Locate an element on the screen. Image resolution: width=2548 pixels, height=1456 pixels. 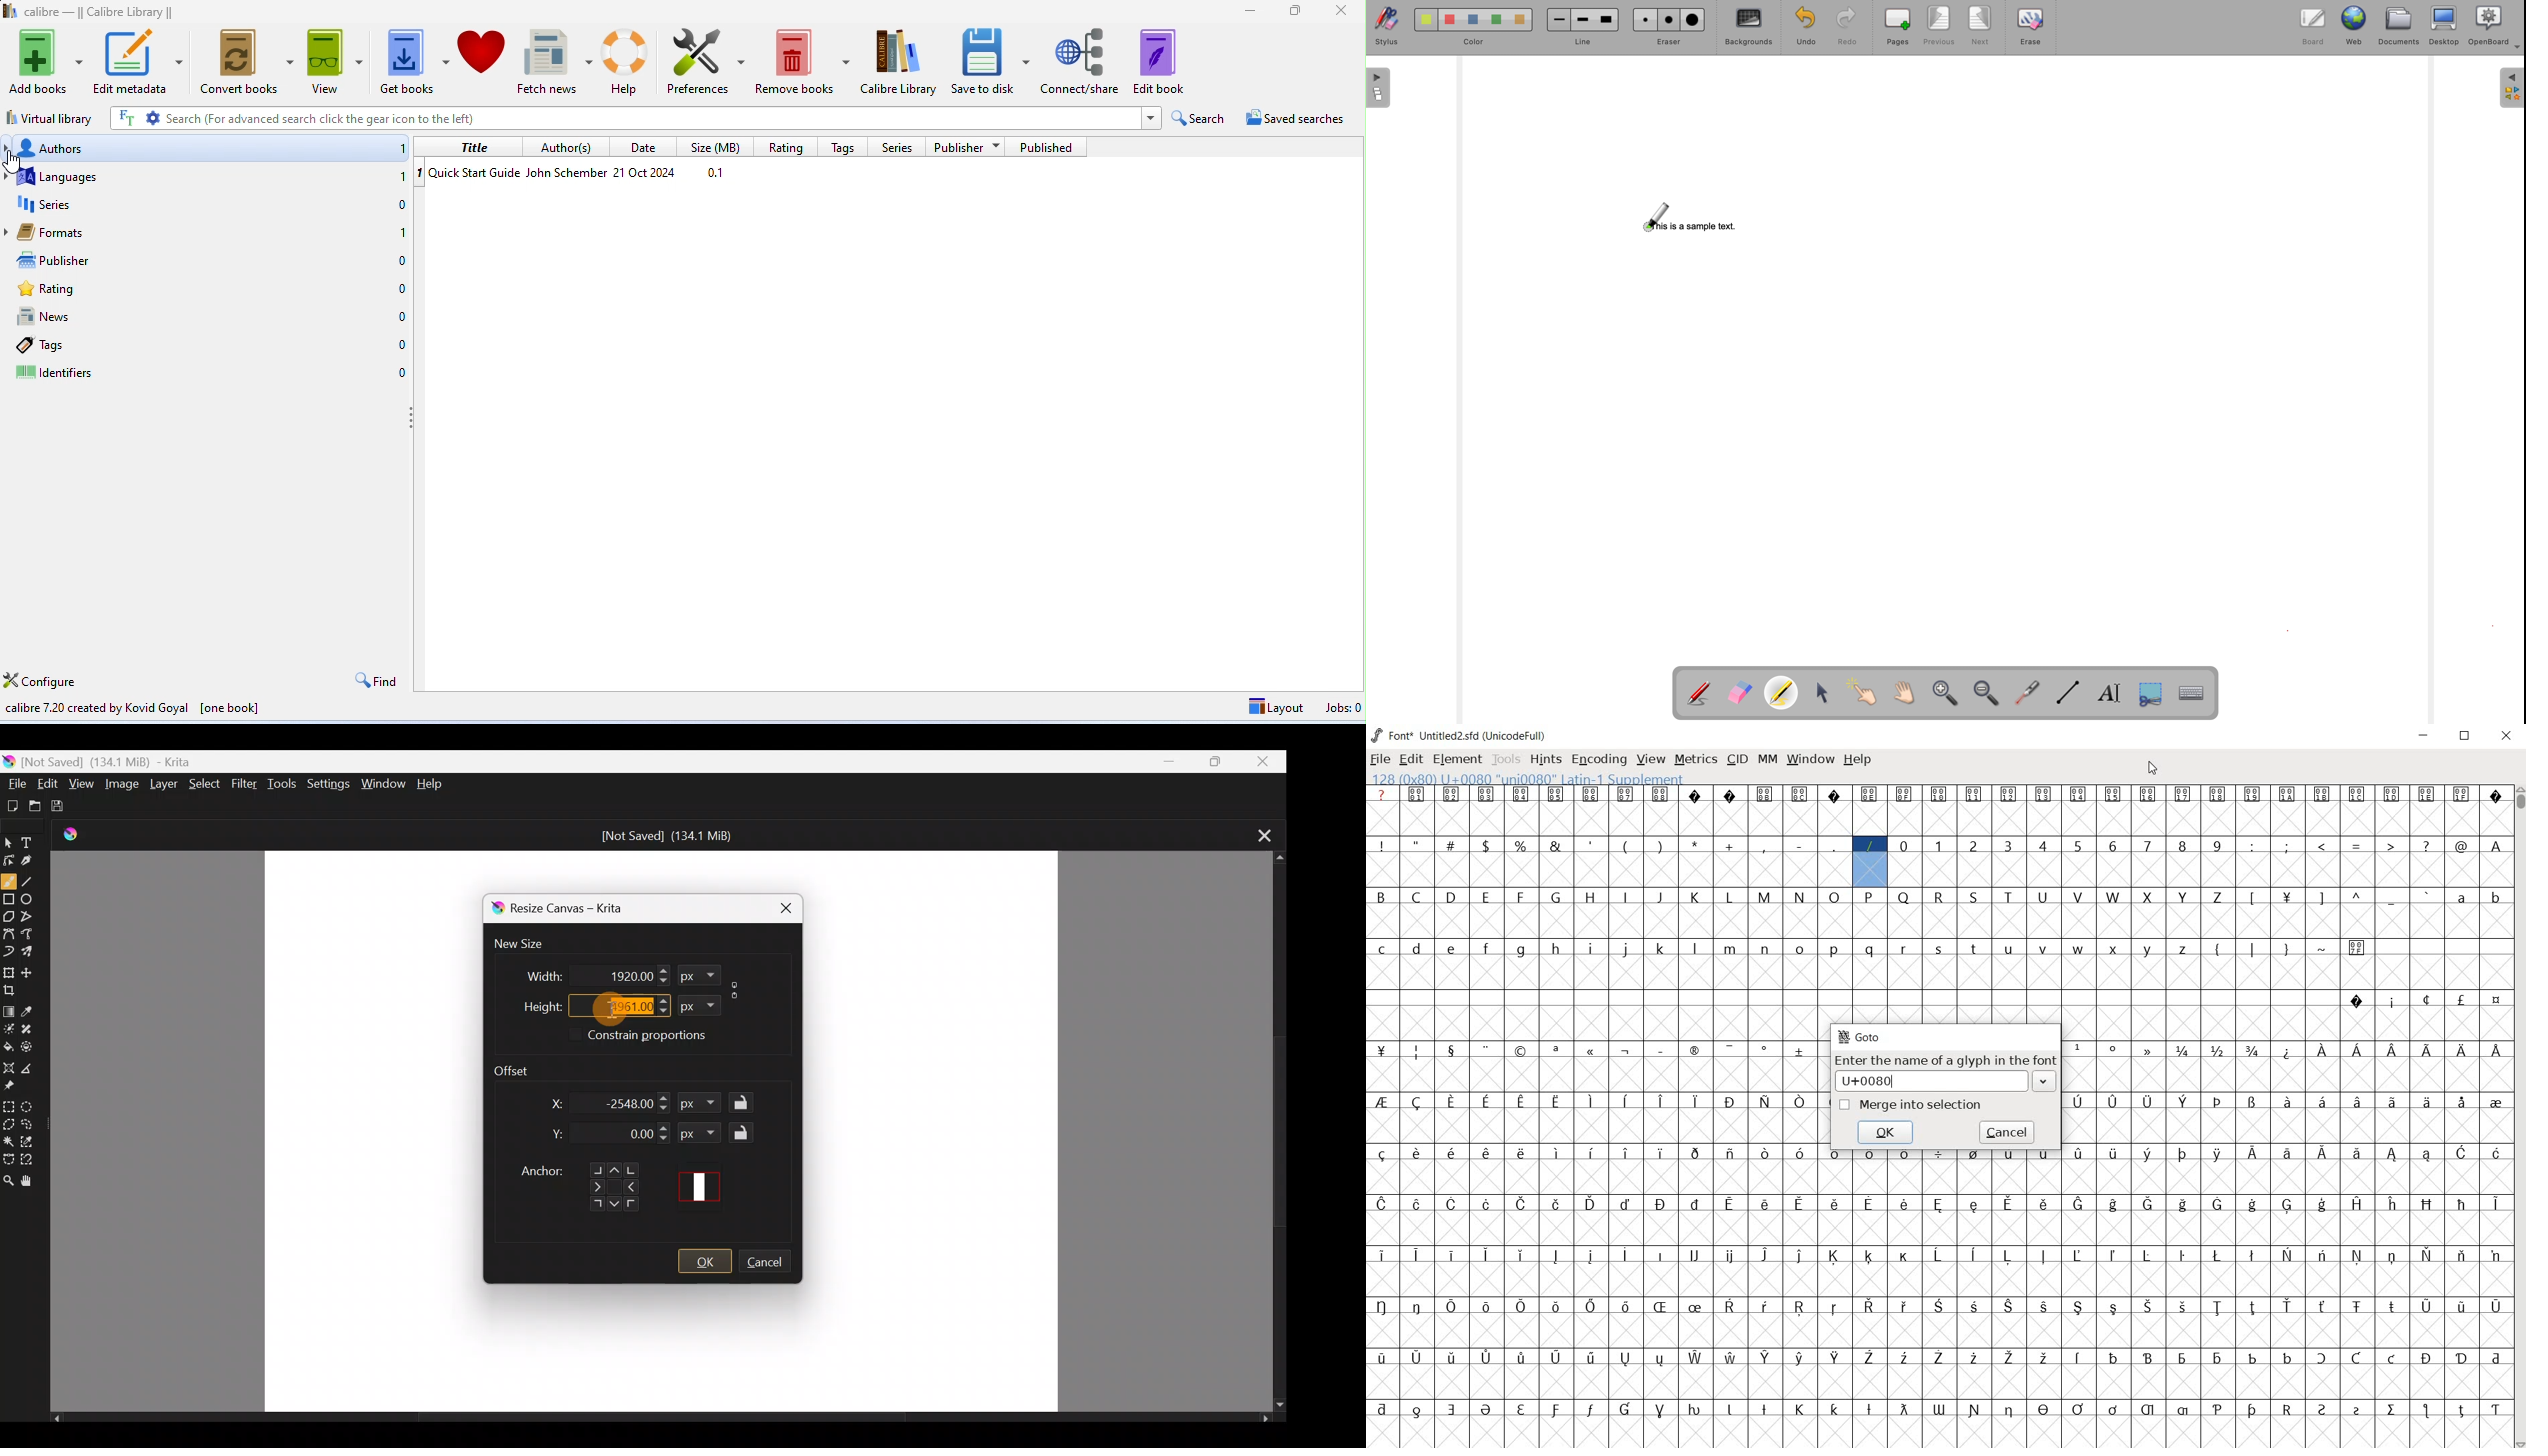
WINDOW is located at coordinates (1809, 759).